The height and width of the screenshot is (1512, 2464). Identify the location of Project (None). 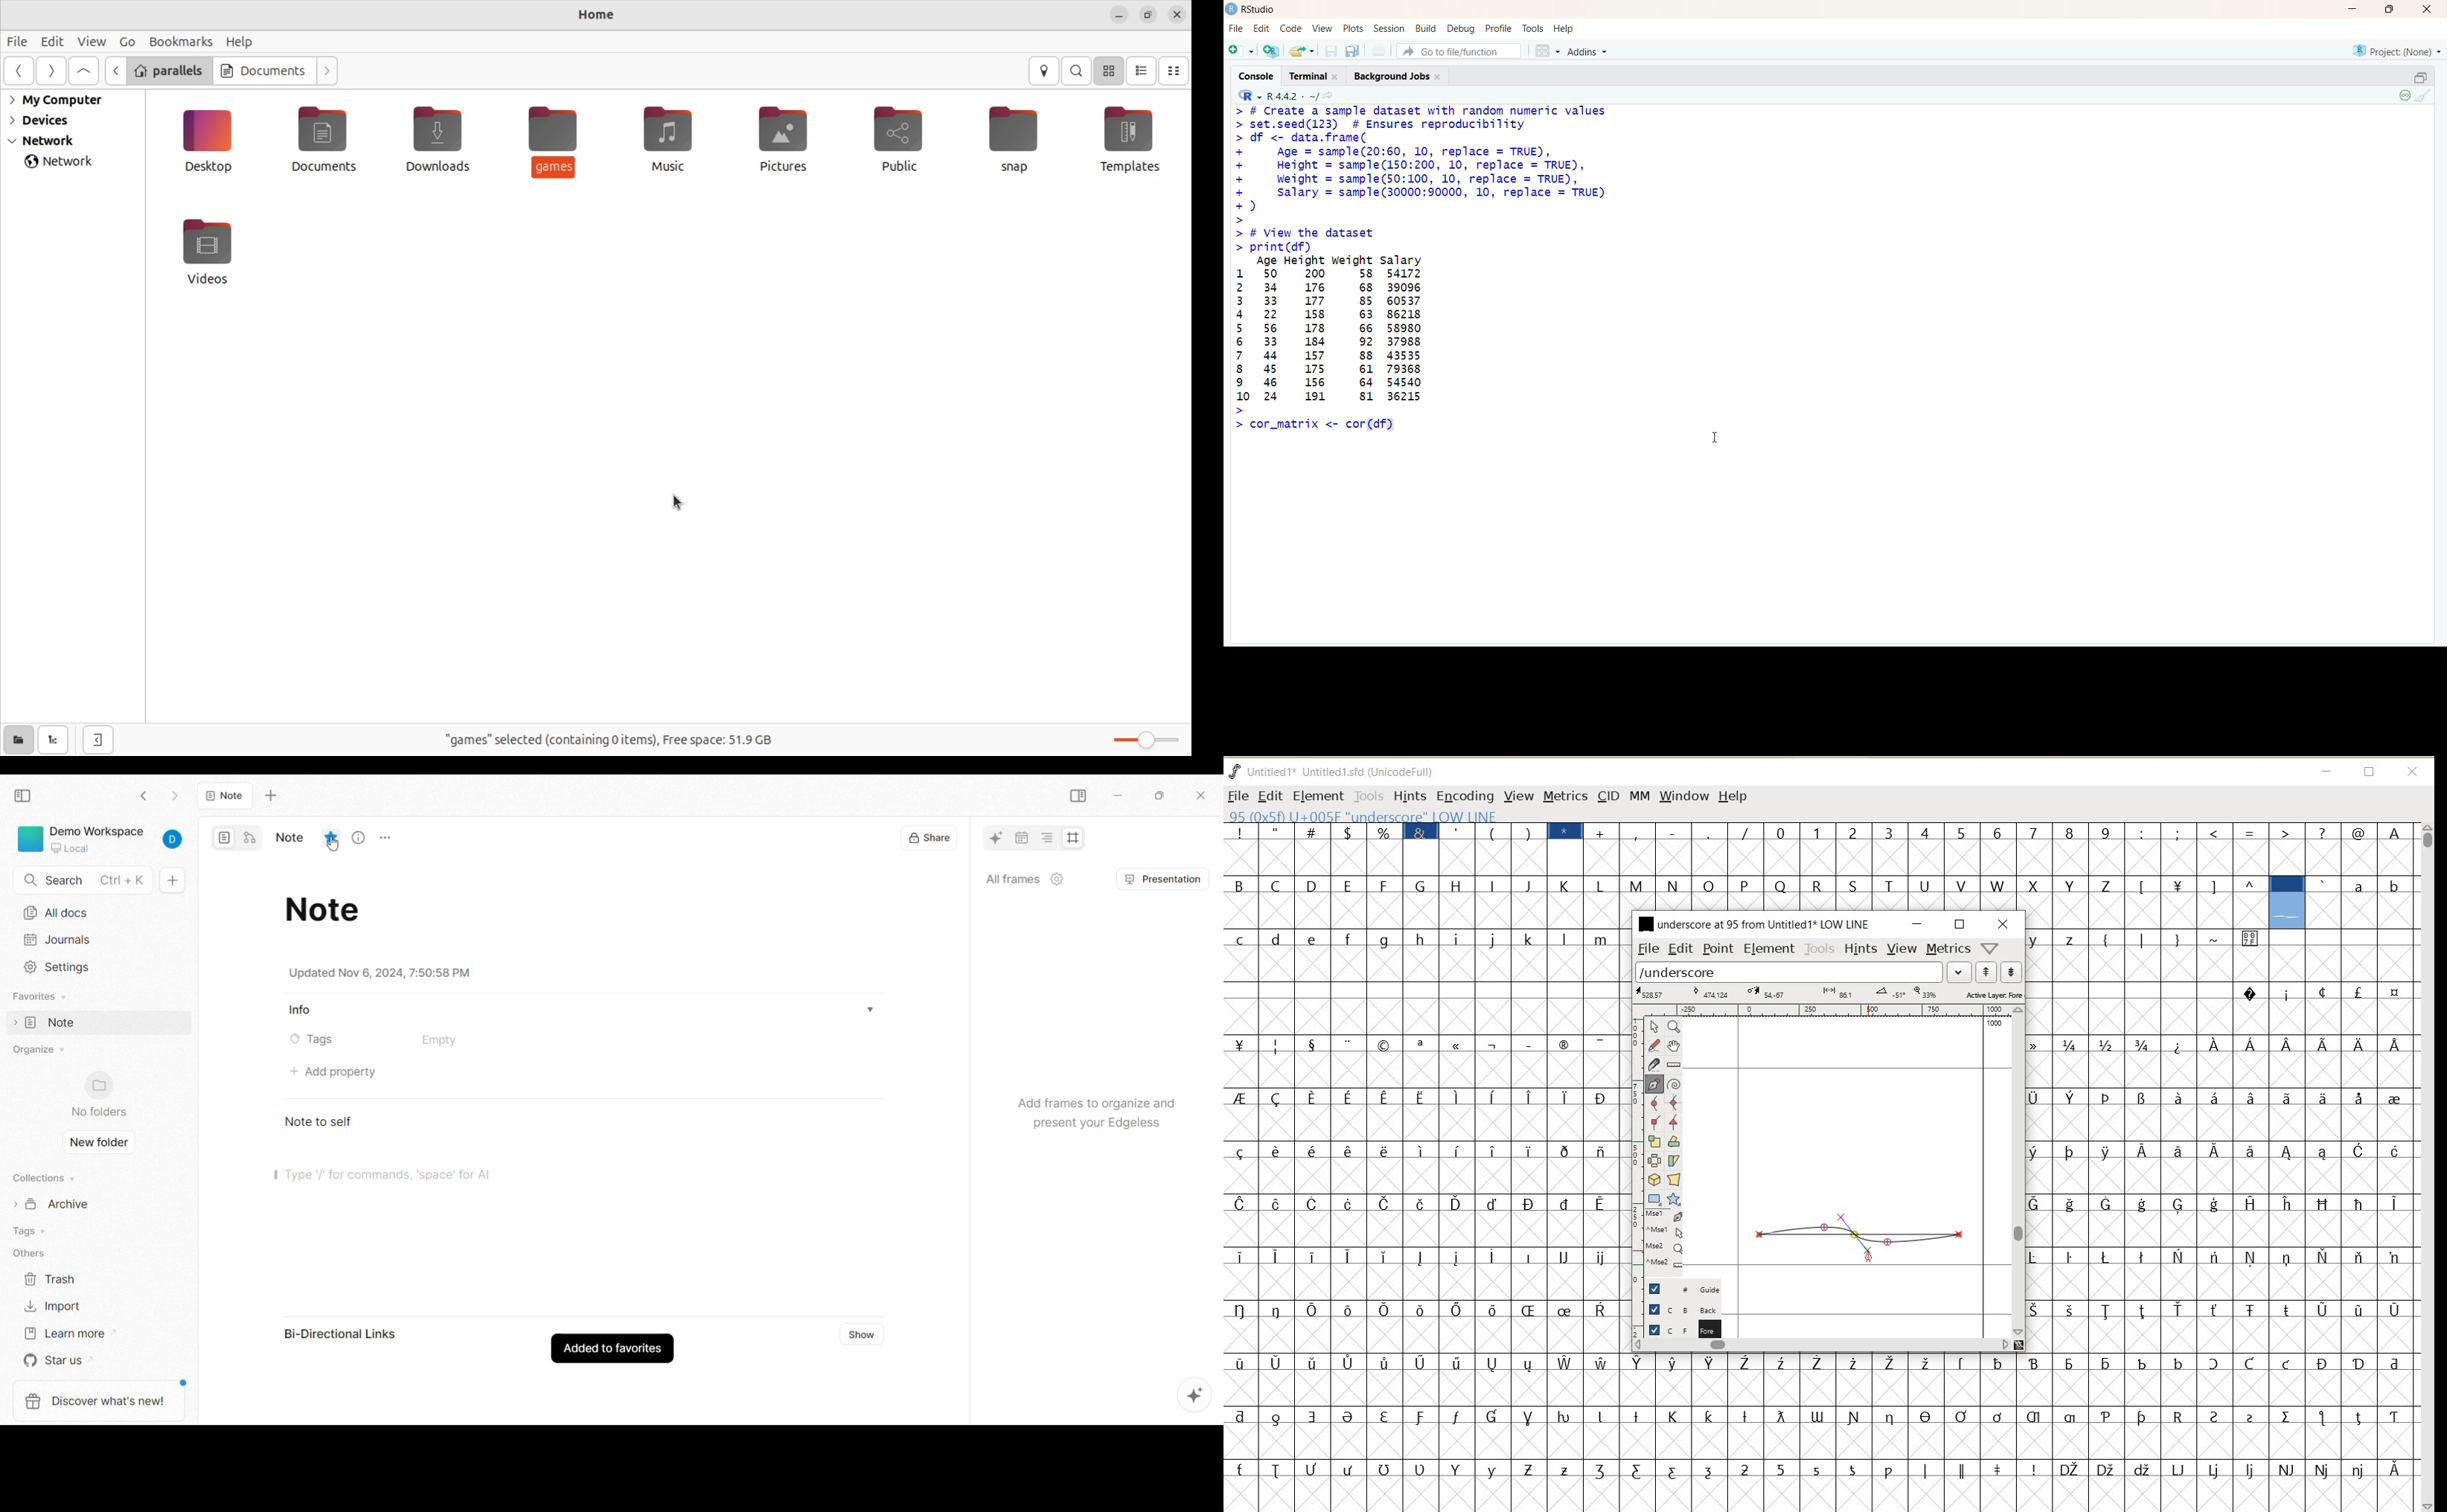
(2399, 53).